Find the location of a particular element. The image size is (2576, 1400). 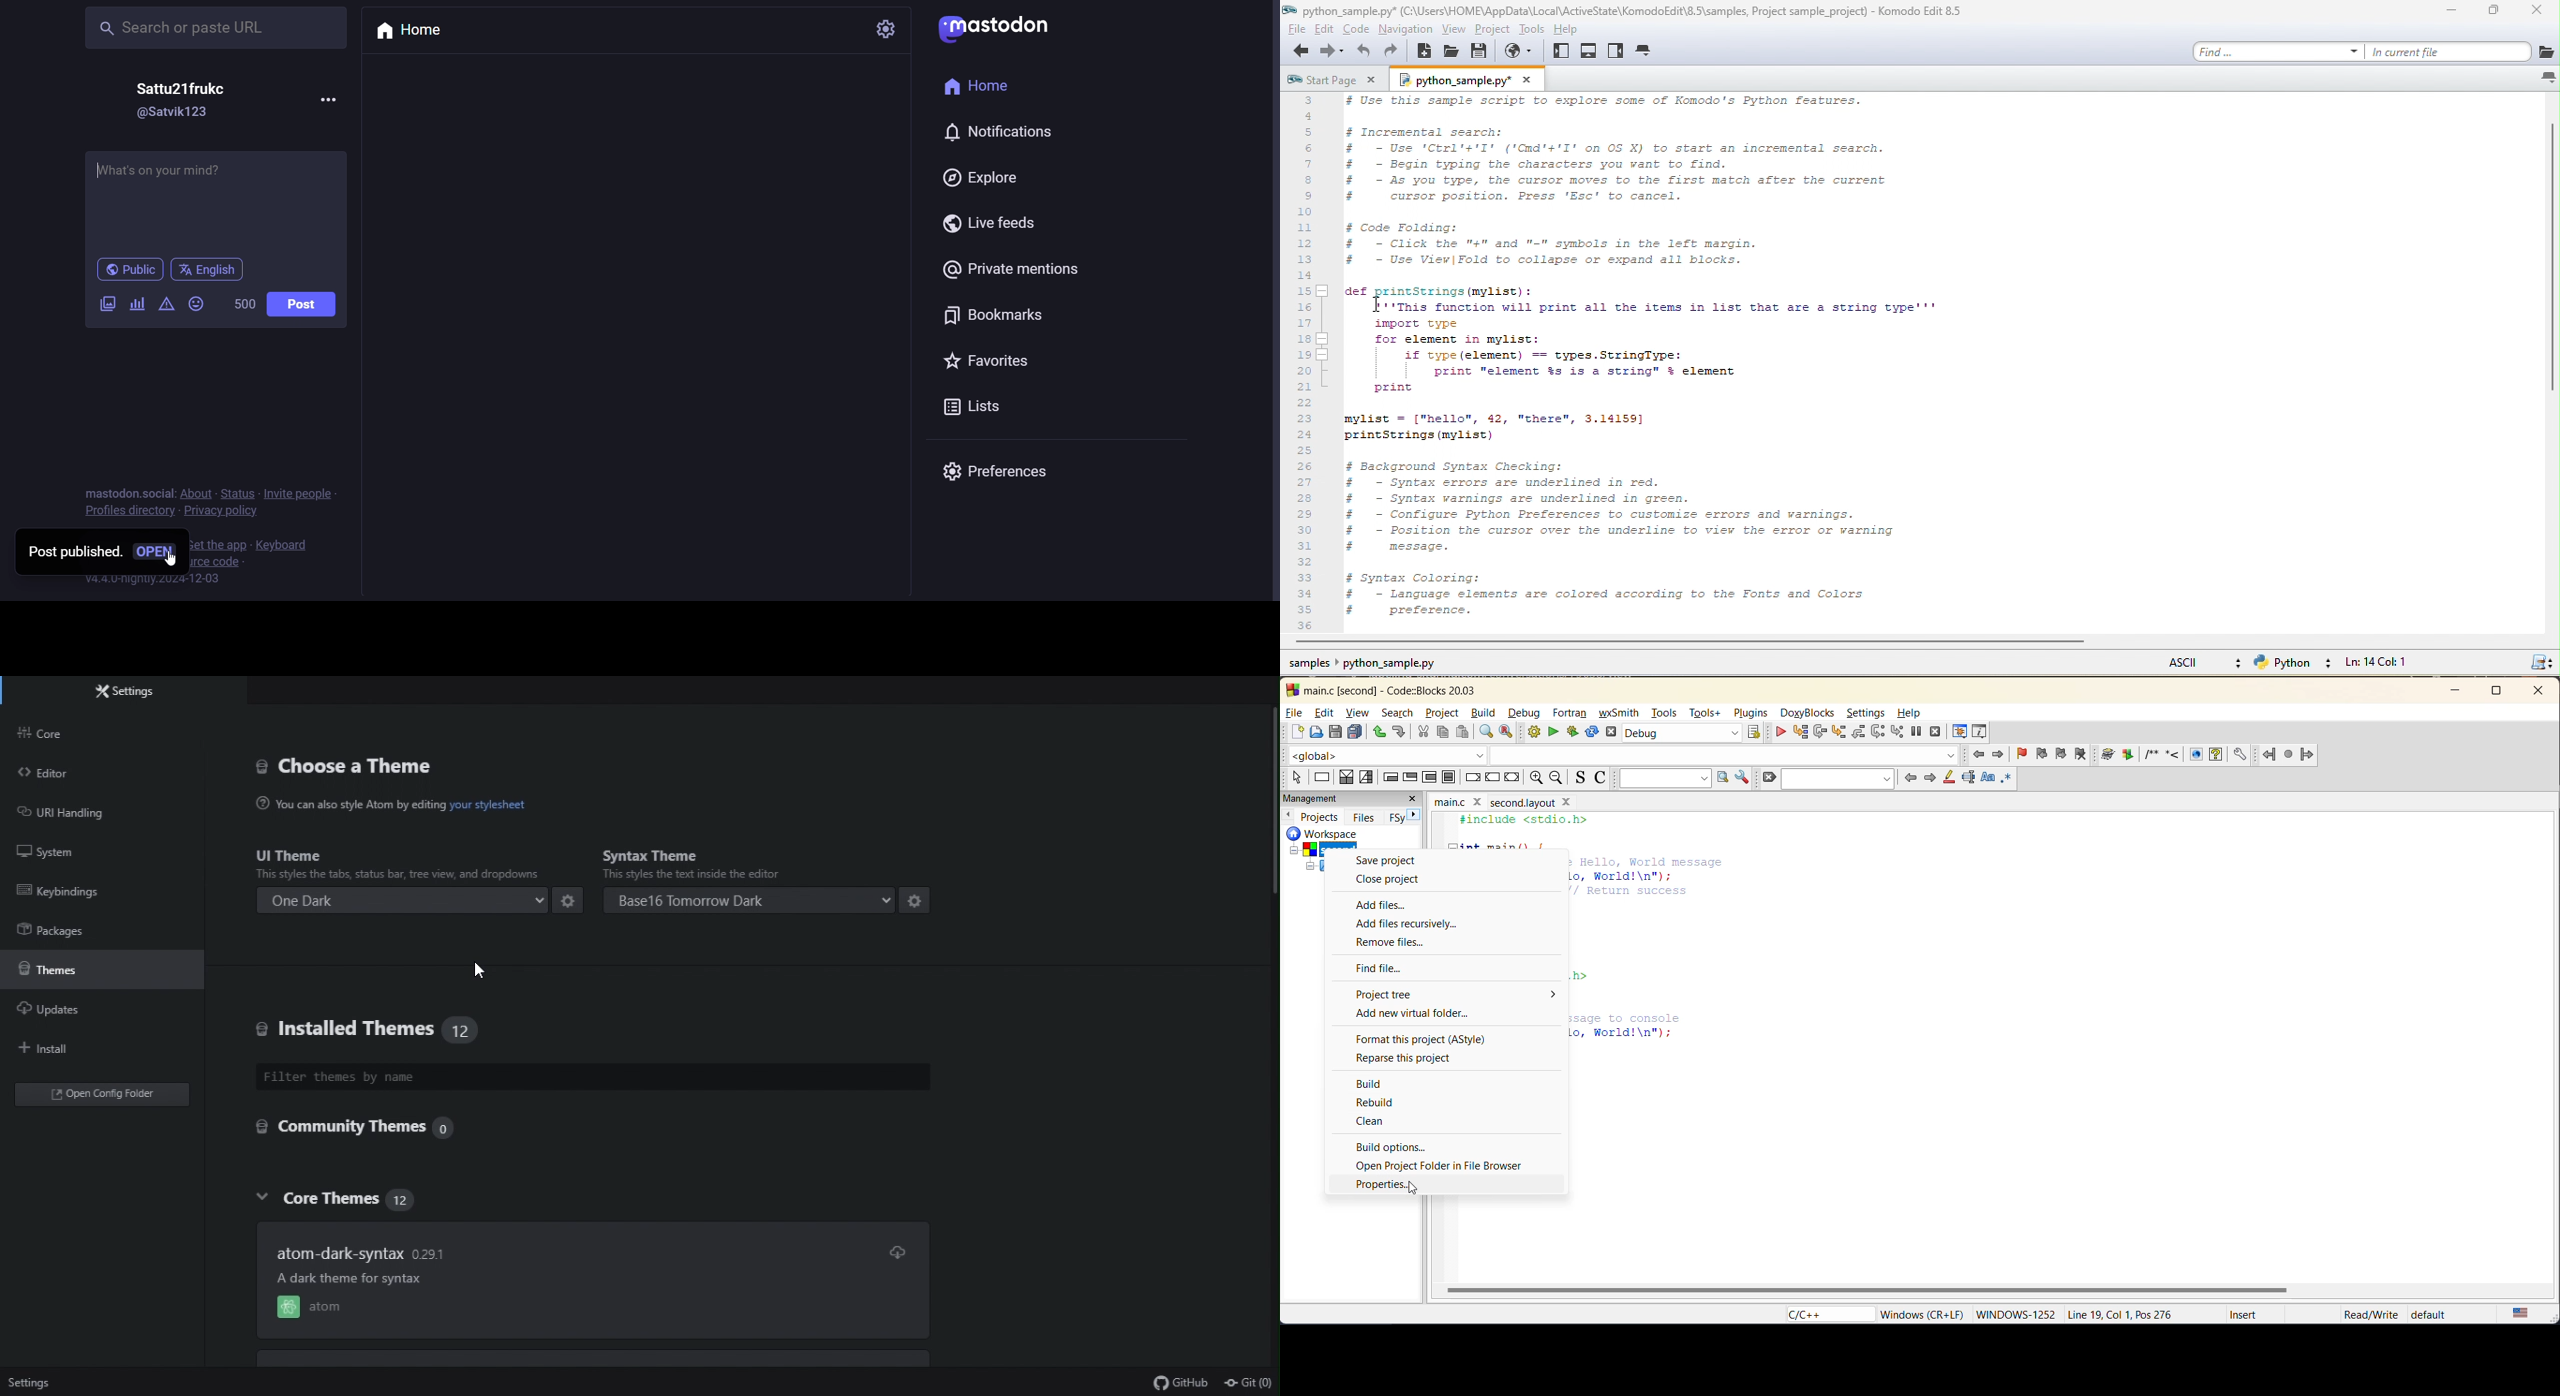

app name and file name is located at coordinates (1389, 689).